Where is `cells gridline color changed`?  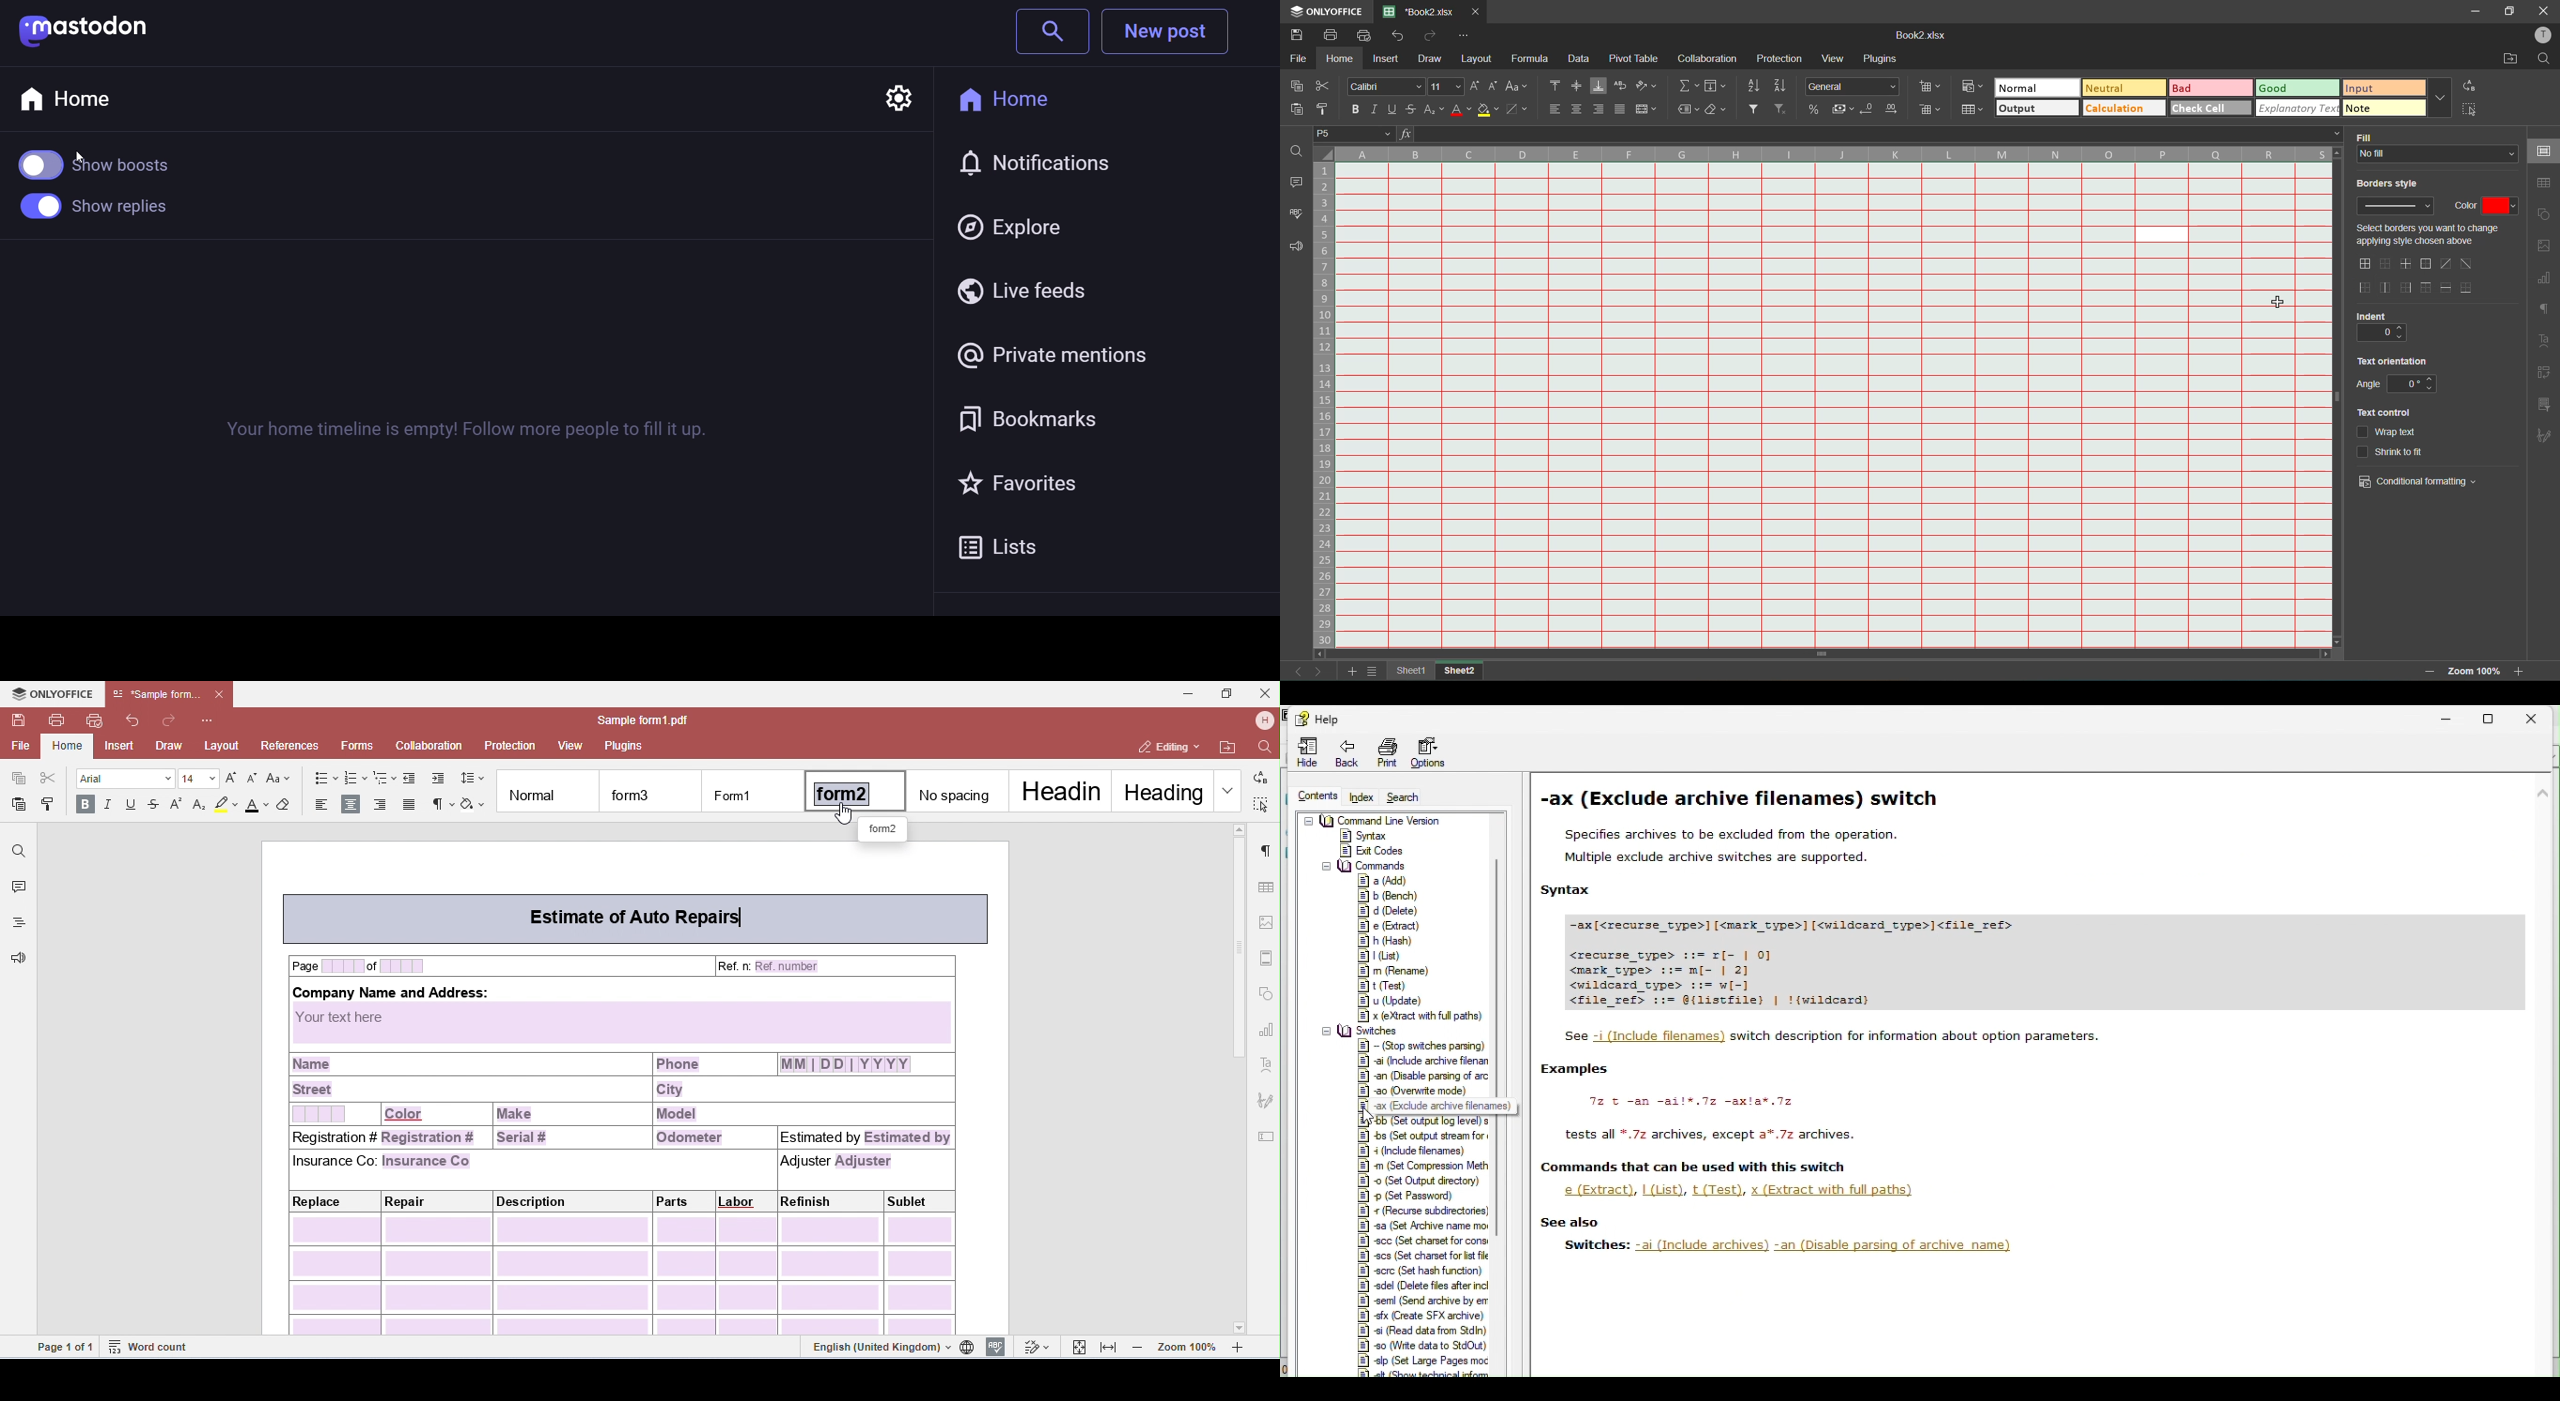
cells gridline color changed is located at coordinates (1835, 404).